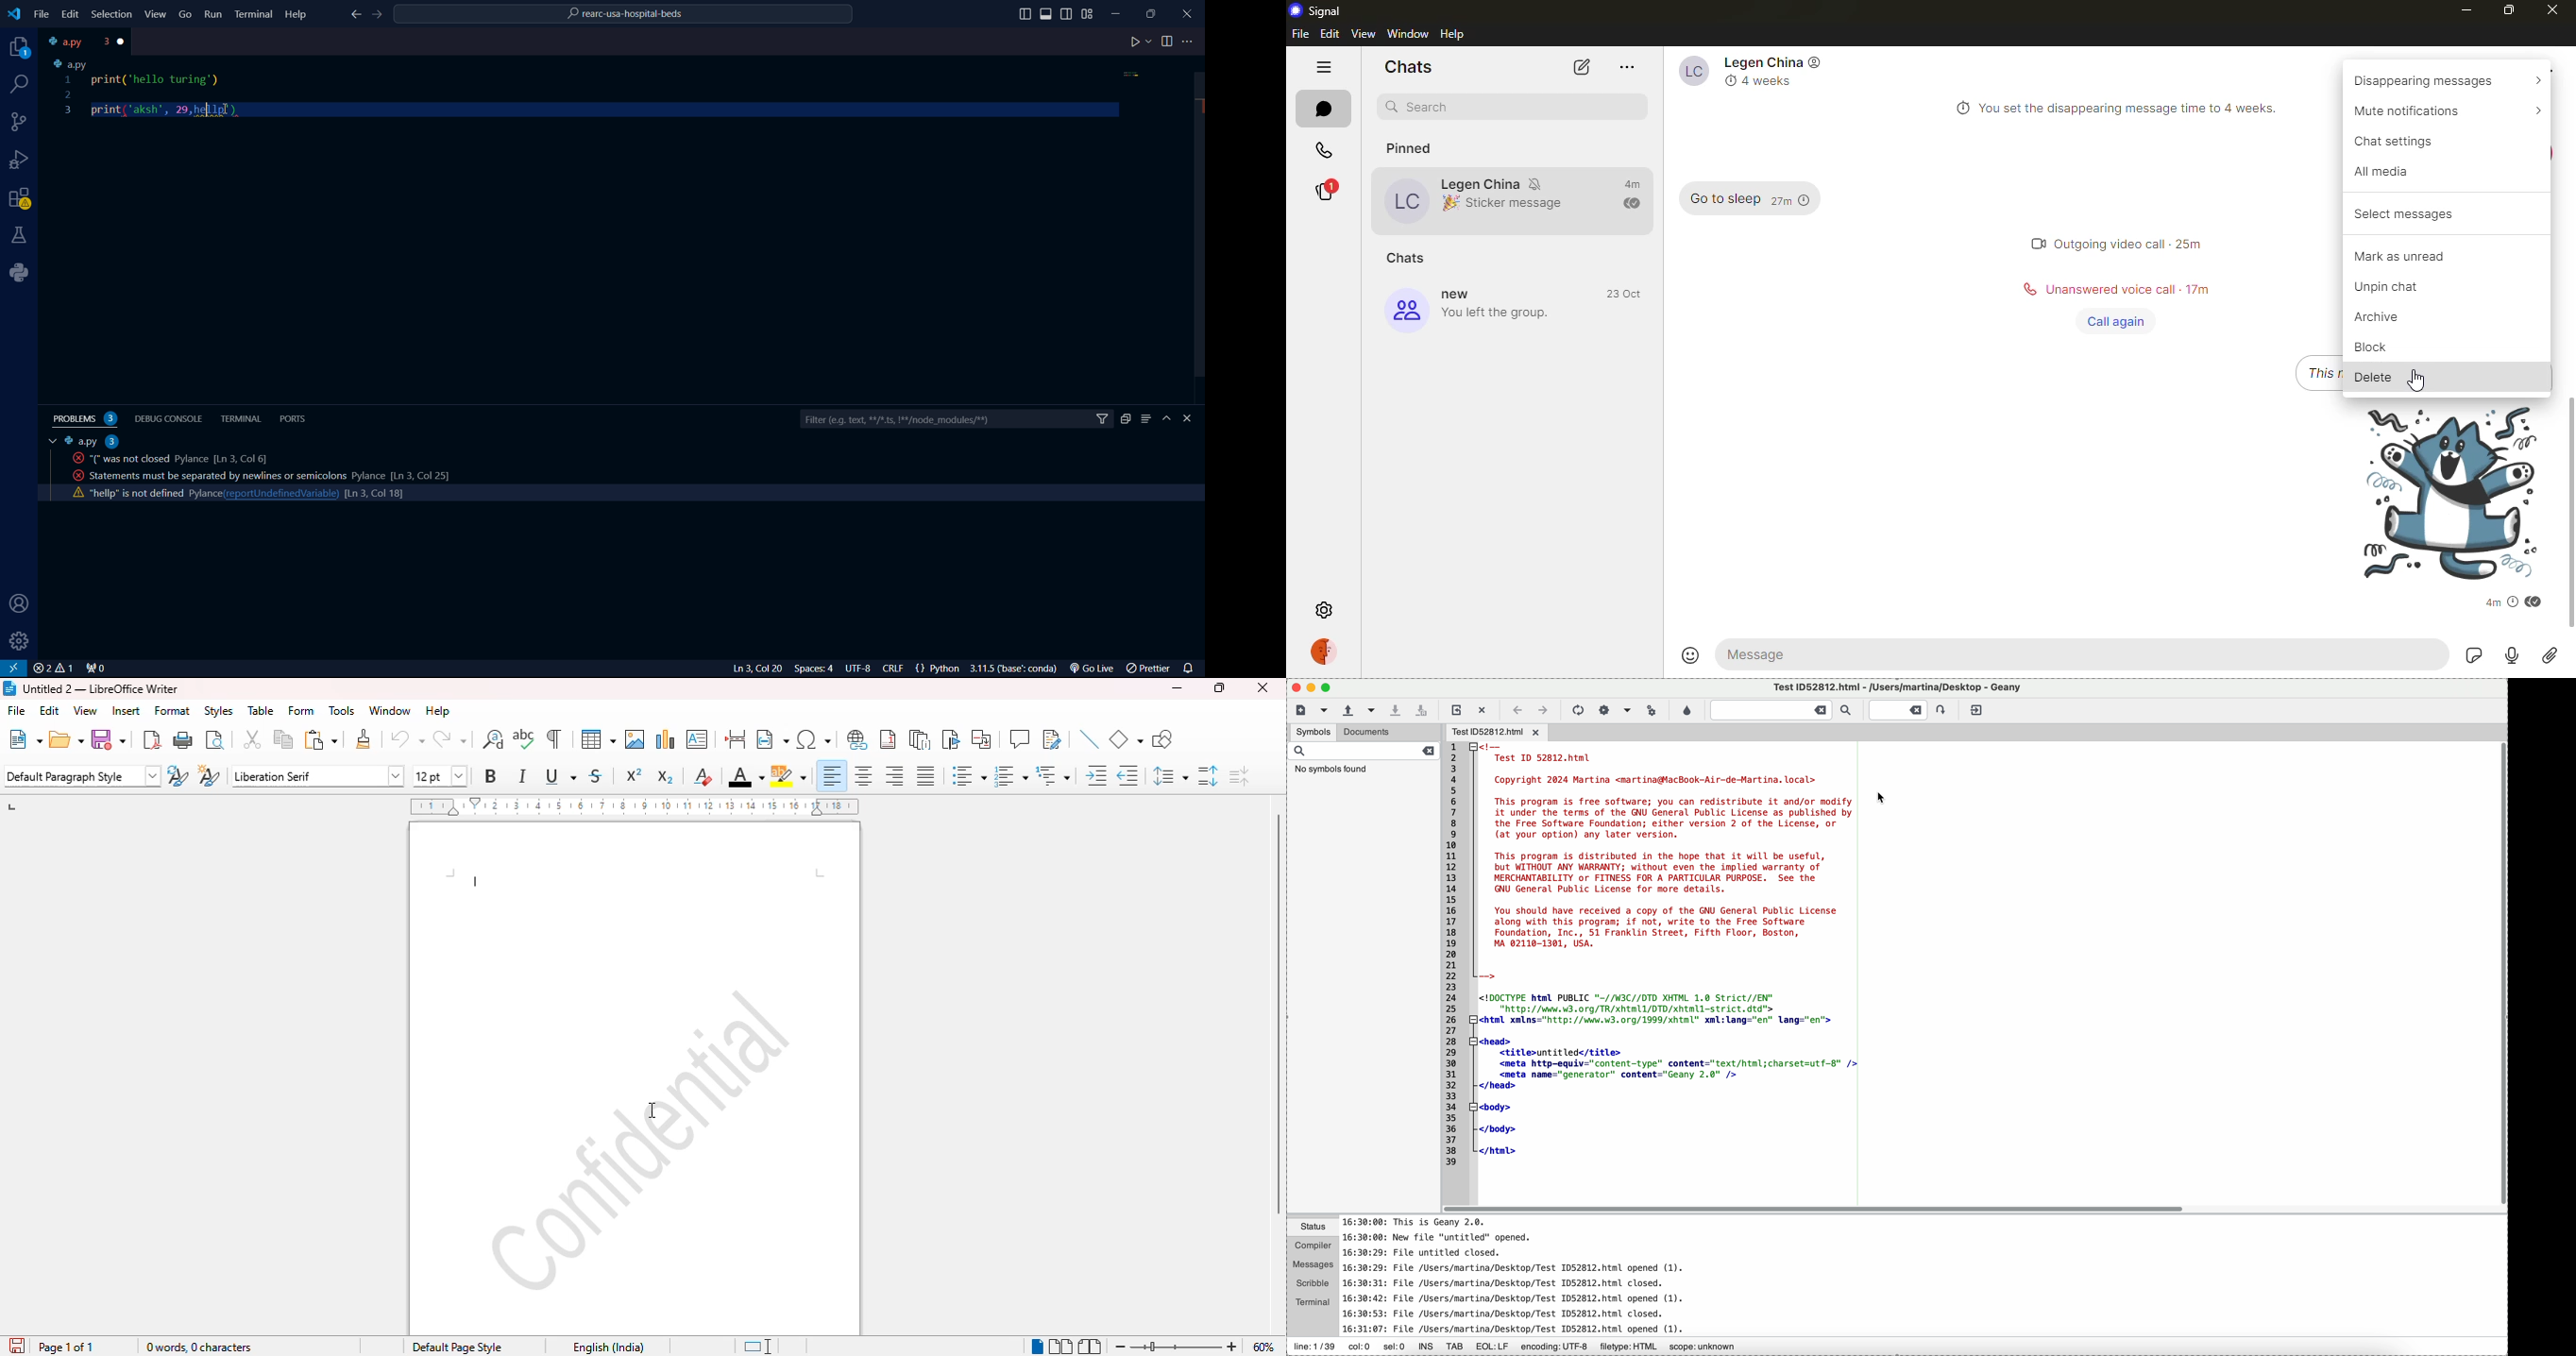  What do you see at coordinates (746, 778) in the screenshot?
I see `font color` at bounding box center [746, 778].